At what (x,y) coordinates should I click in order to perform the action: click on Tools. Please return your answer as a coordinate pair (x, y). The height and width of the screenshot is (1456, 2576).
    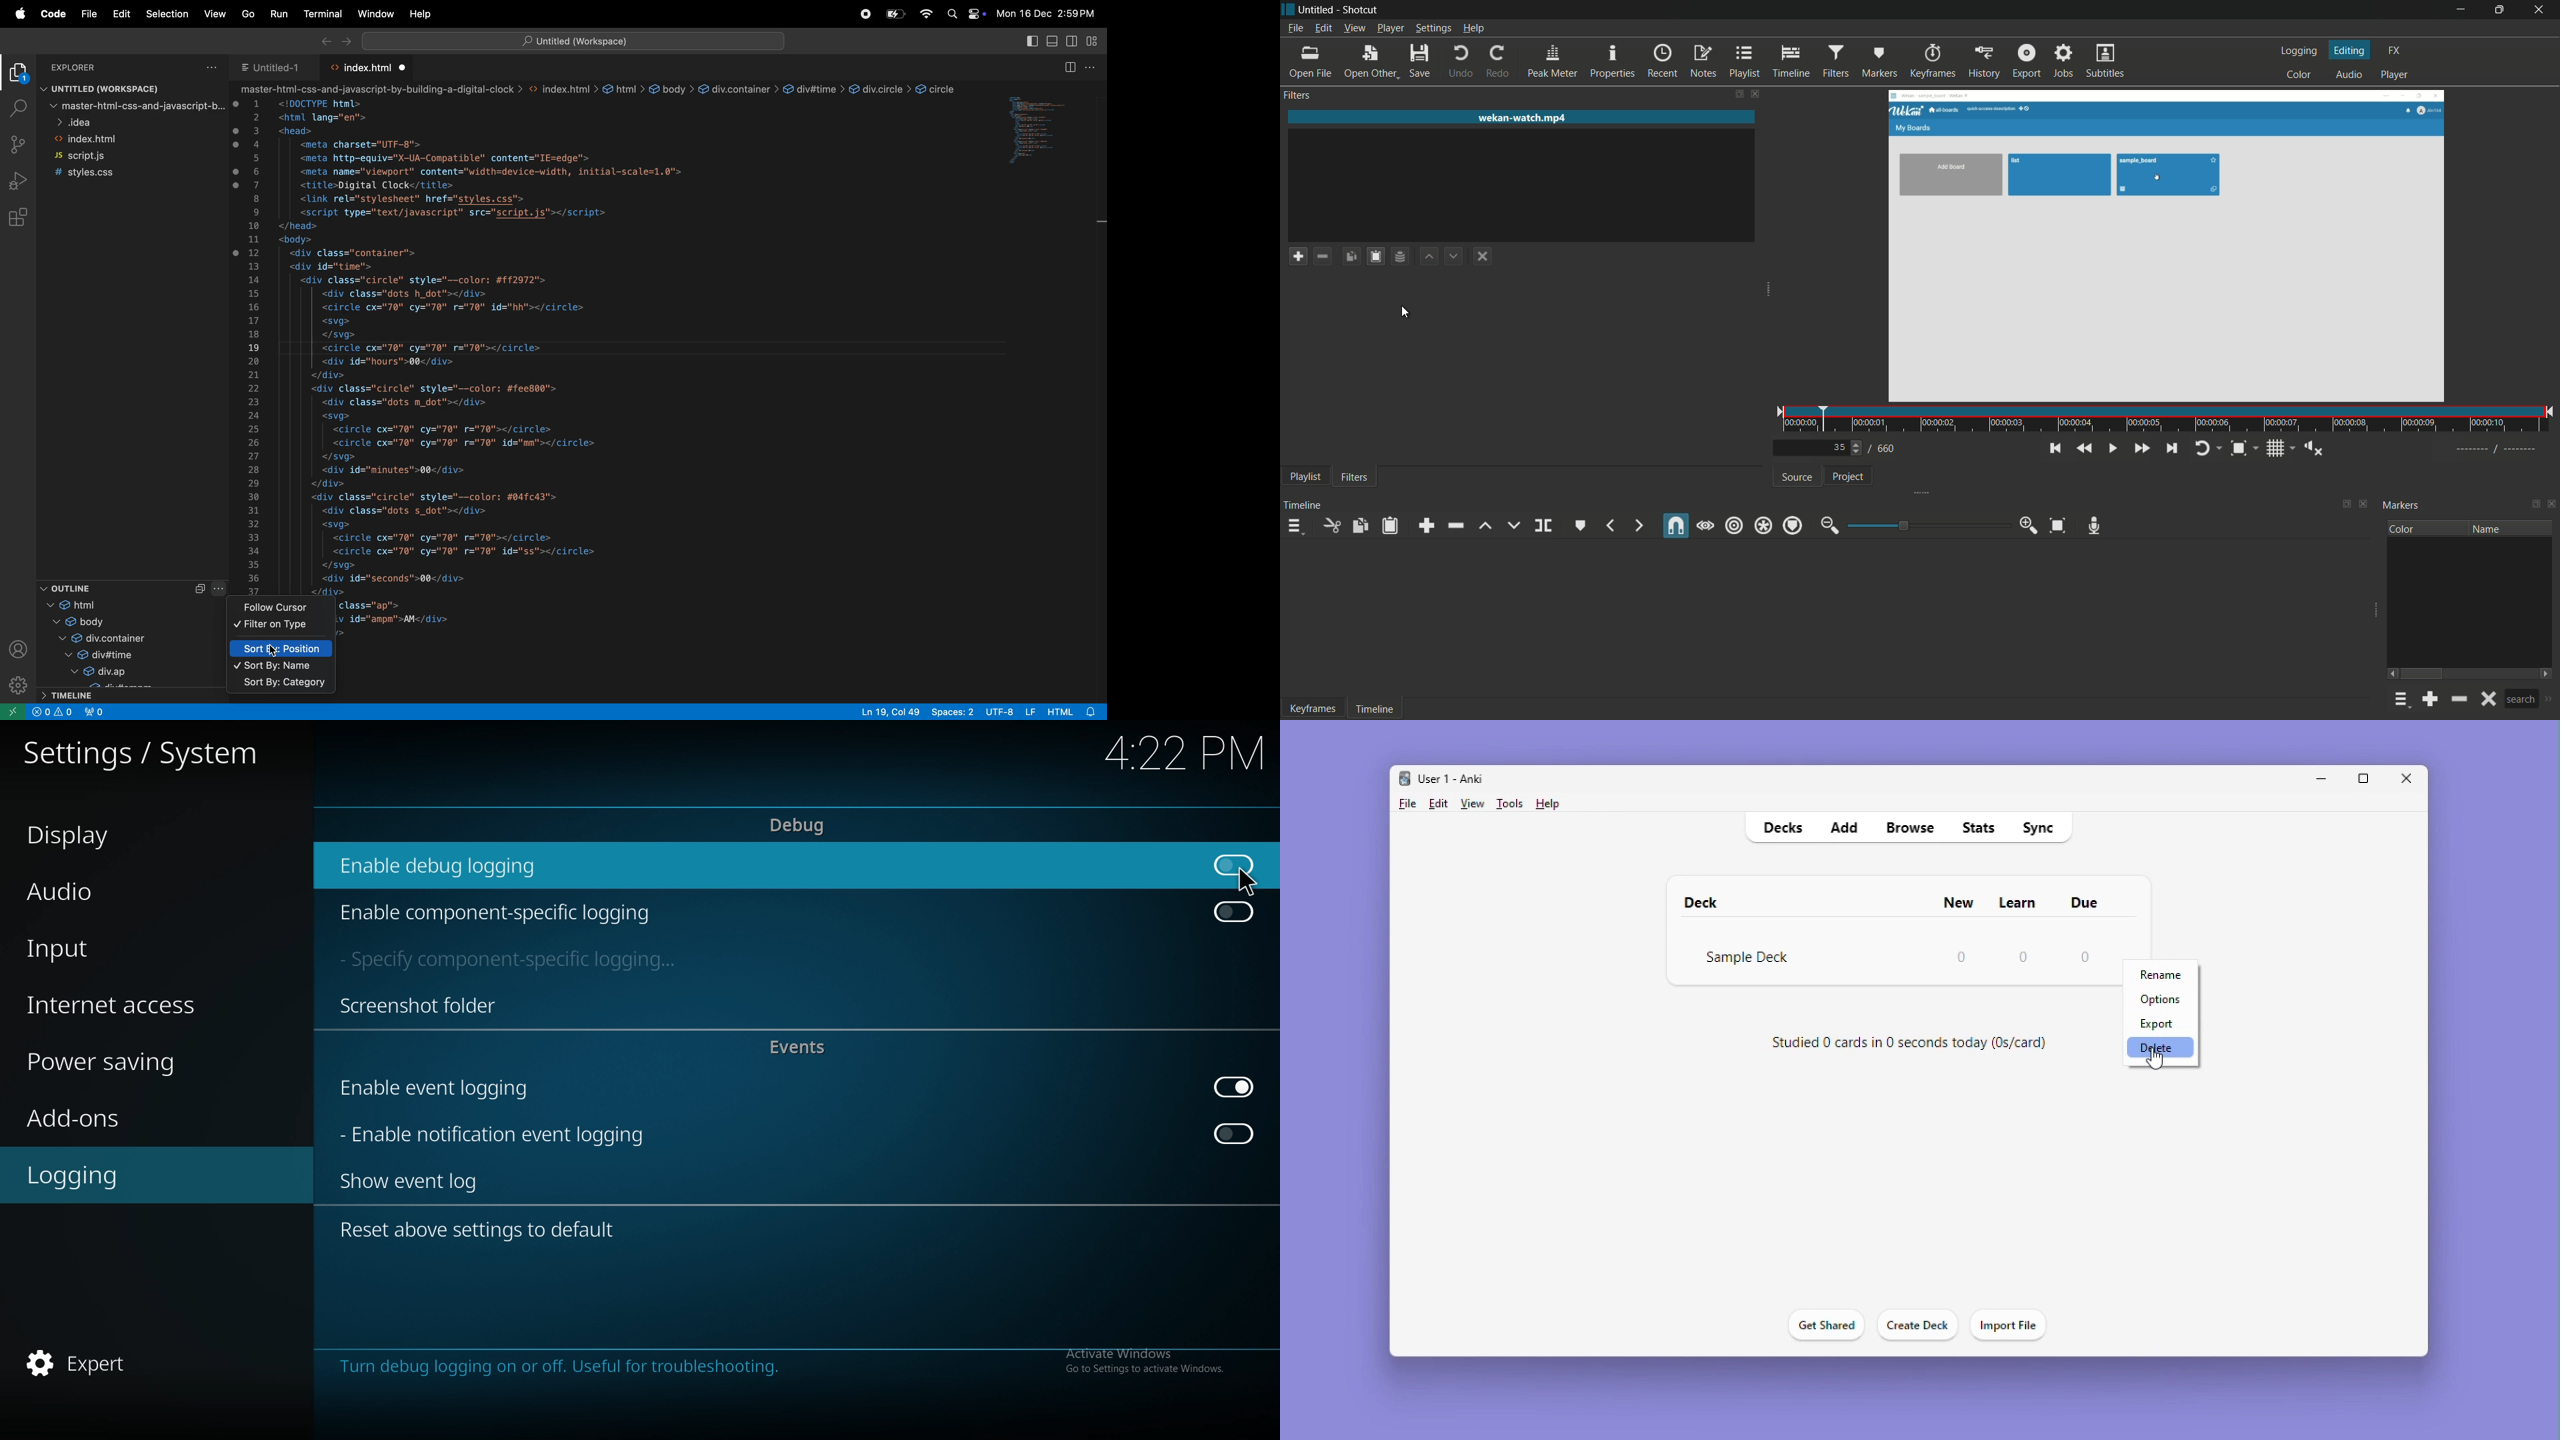
    Looking at the image, I should click on (1509, 803).